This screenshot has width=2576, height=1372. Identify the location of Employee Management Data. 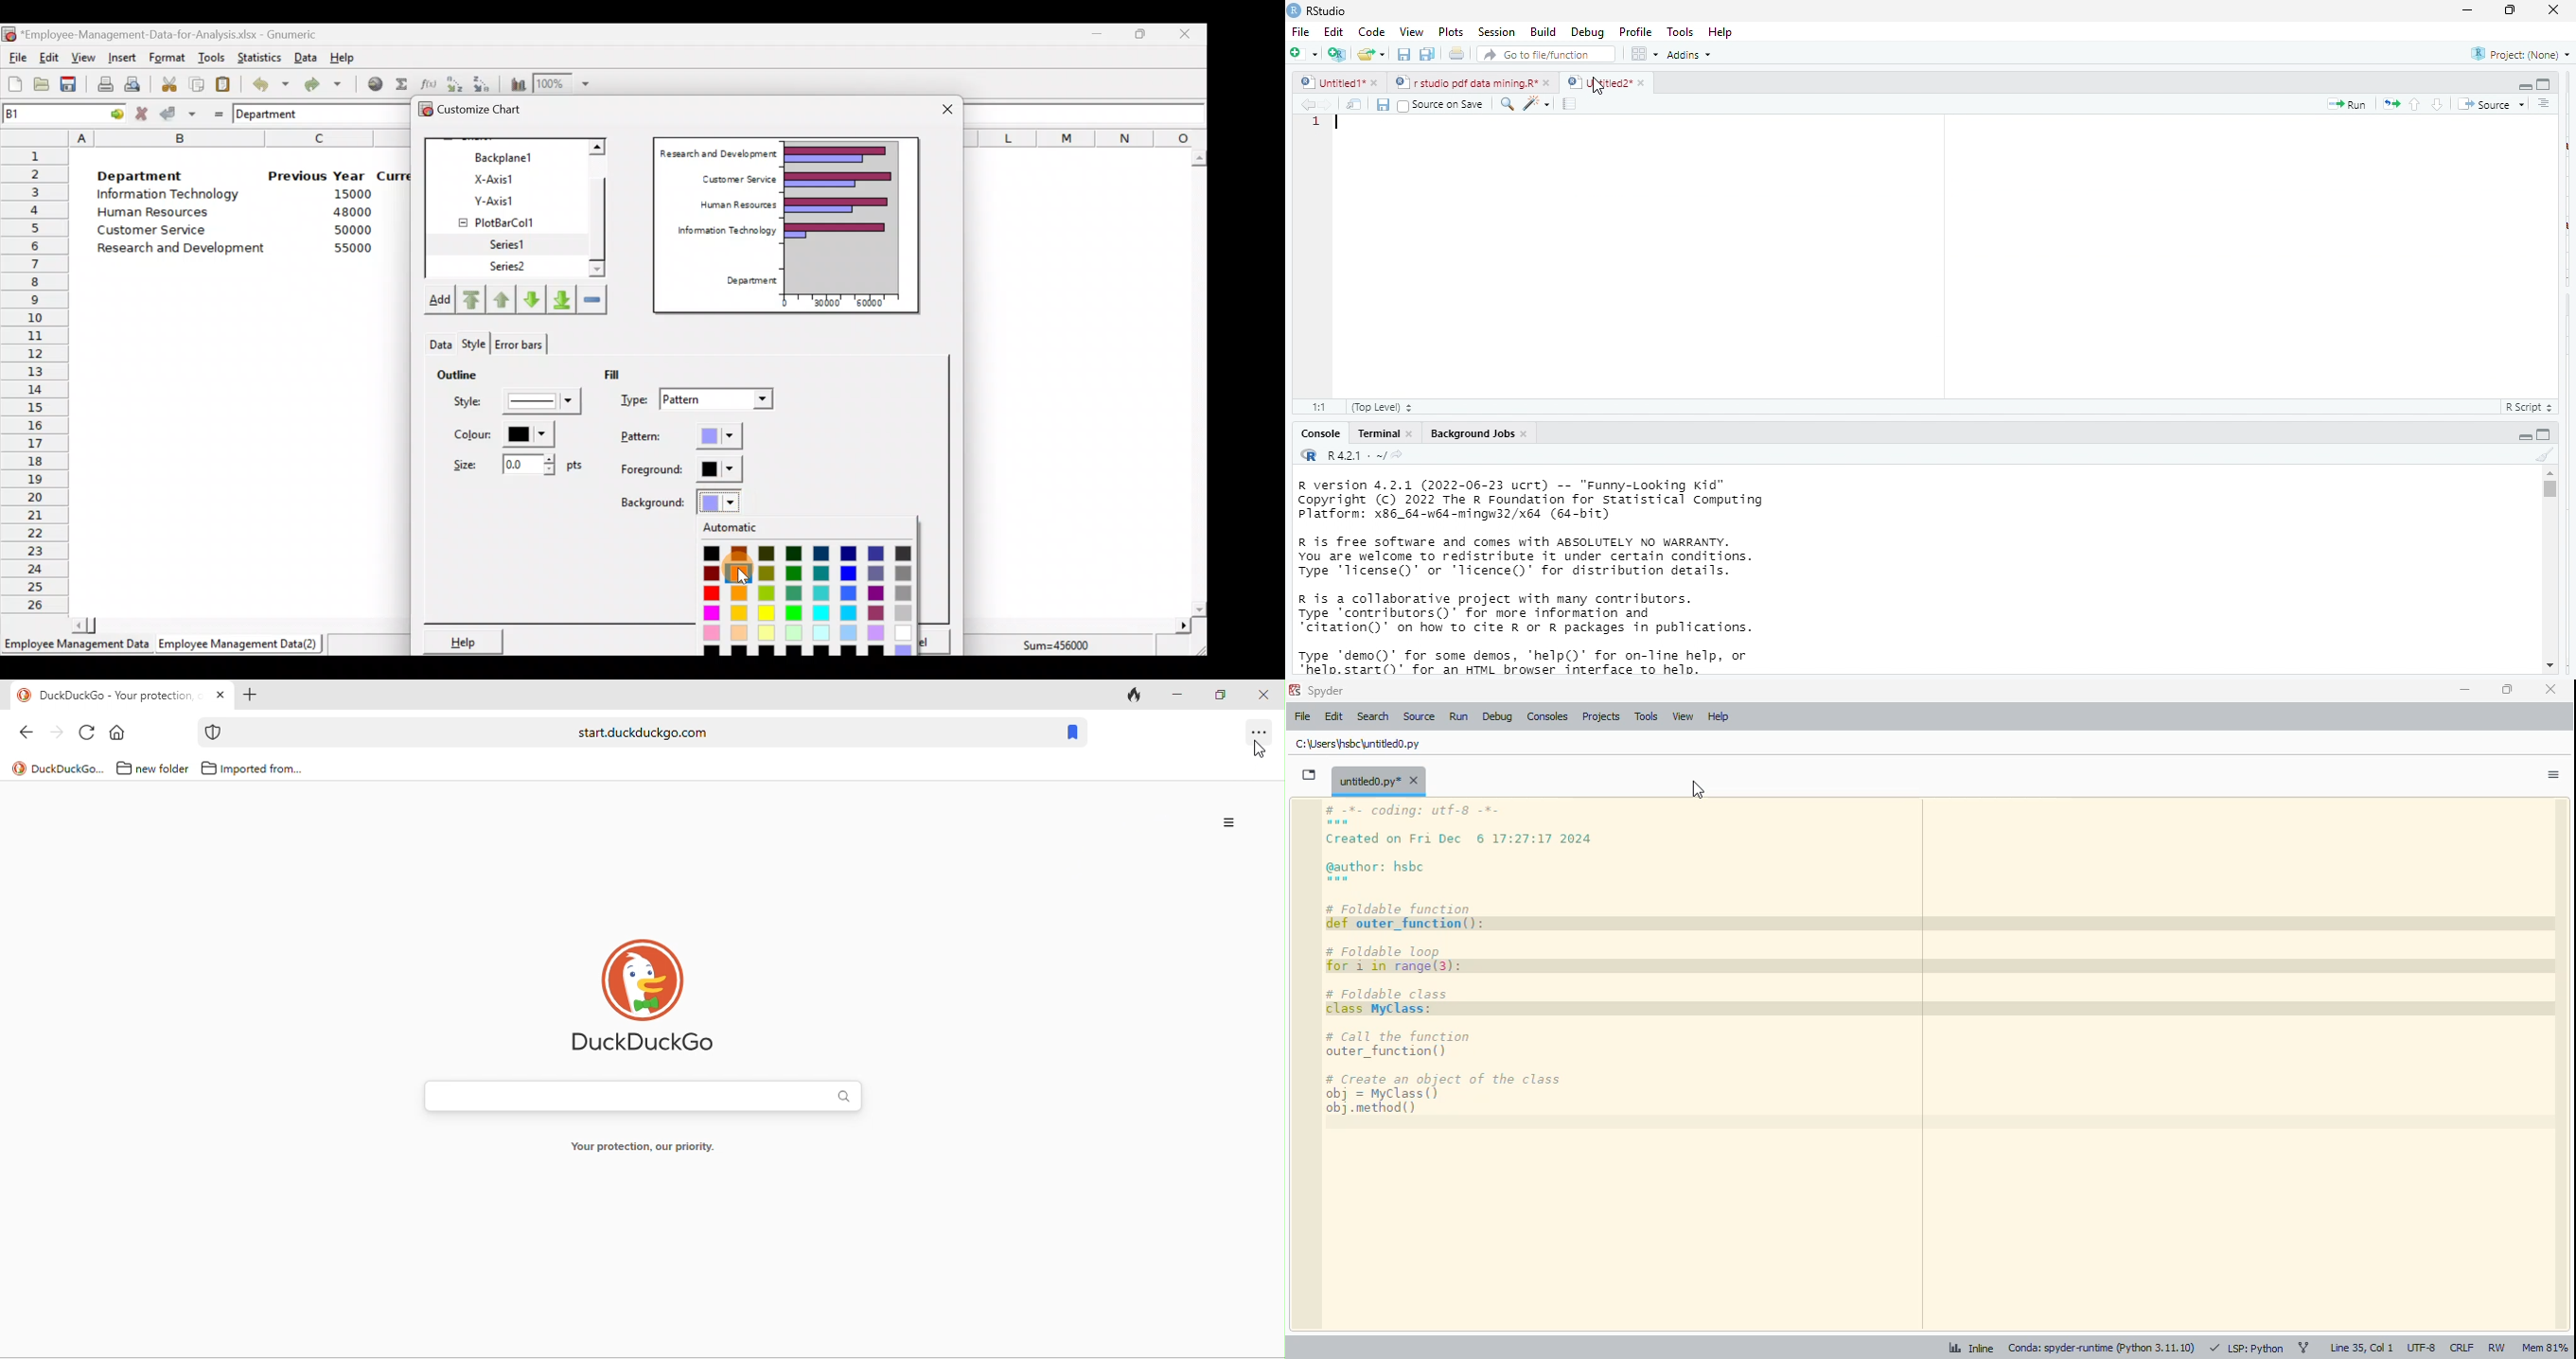
(75, 648).